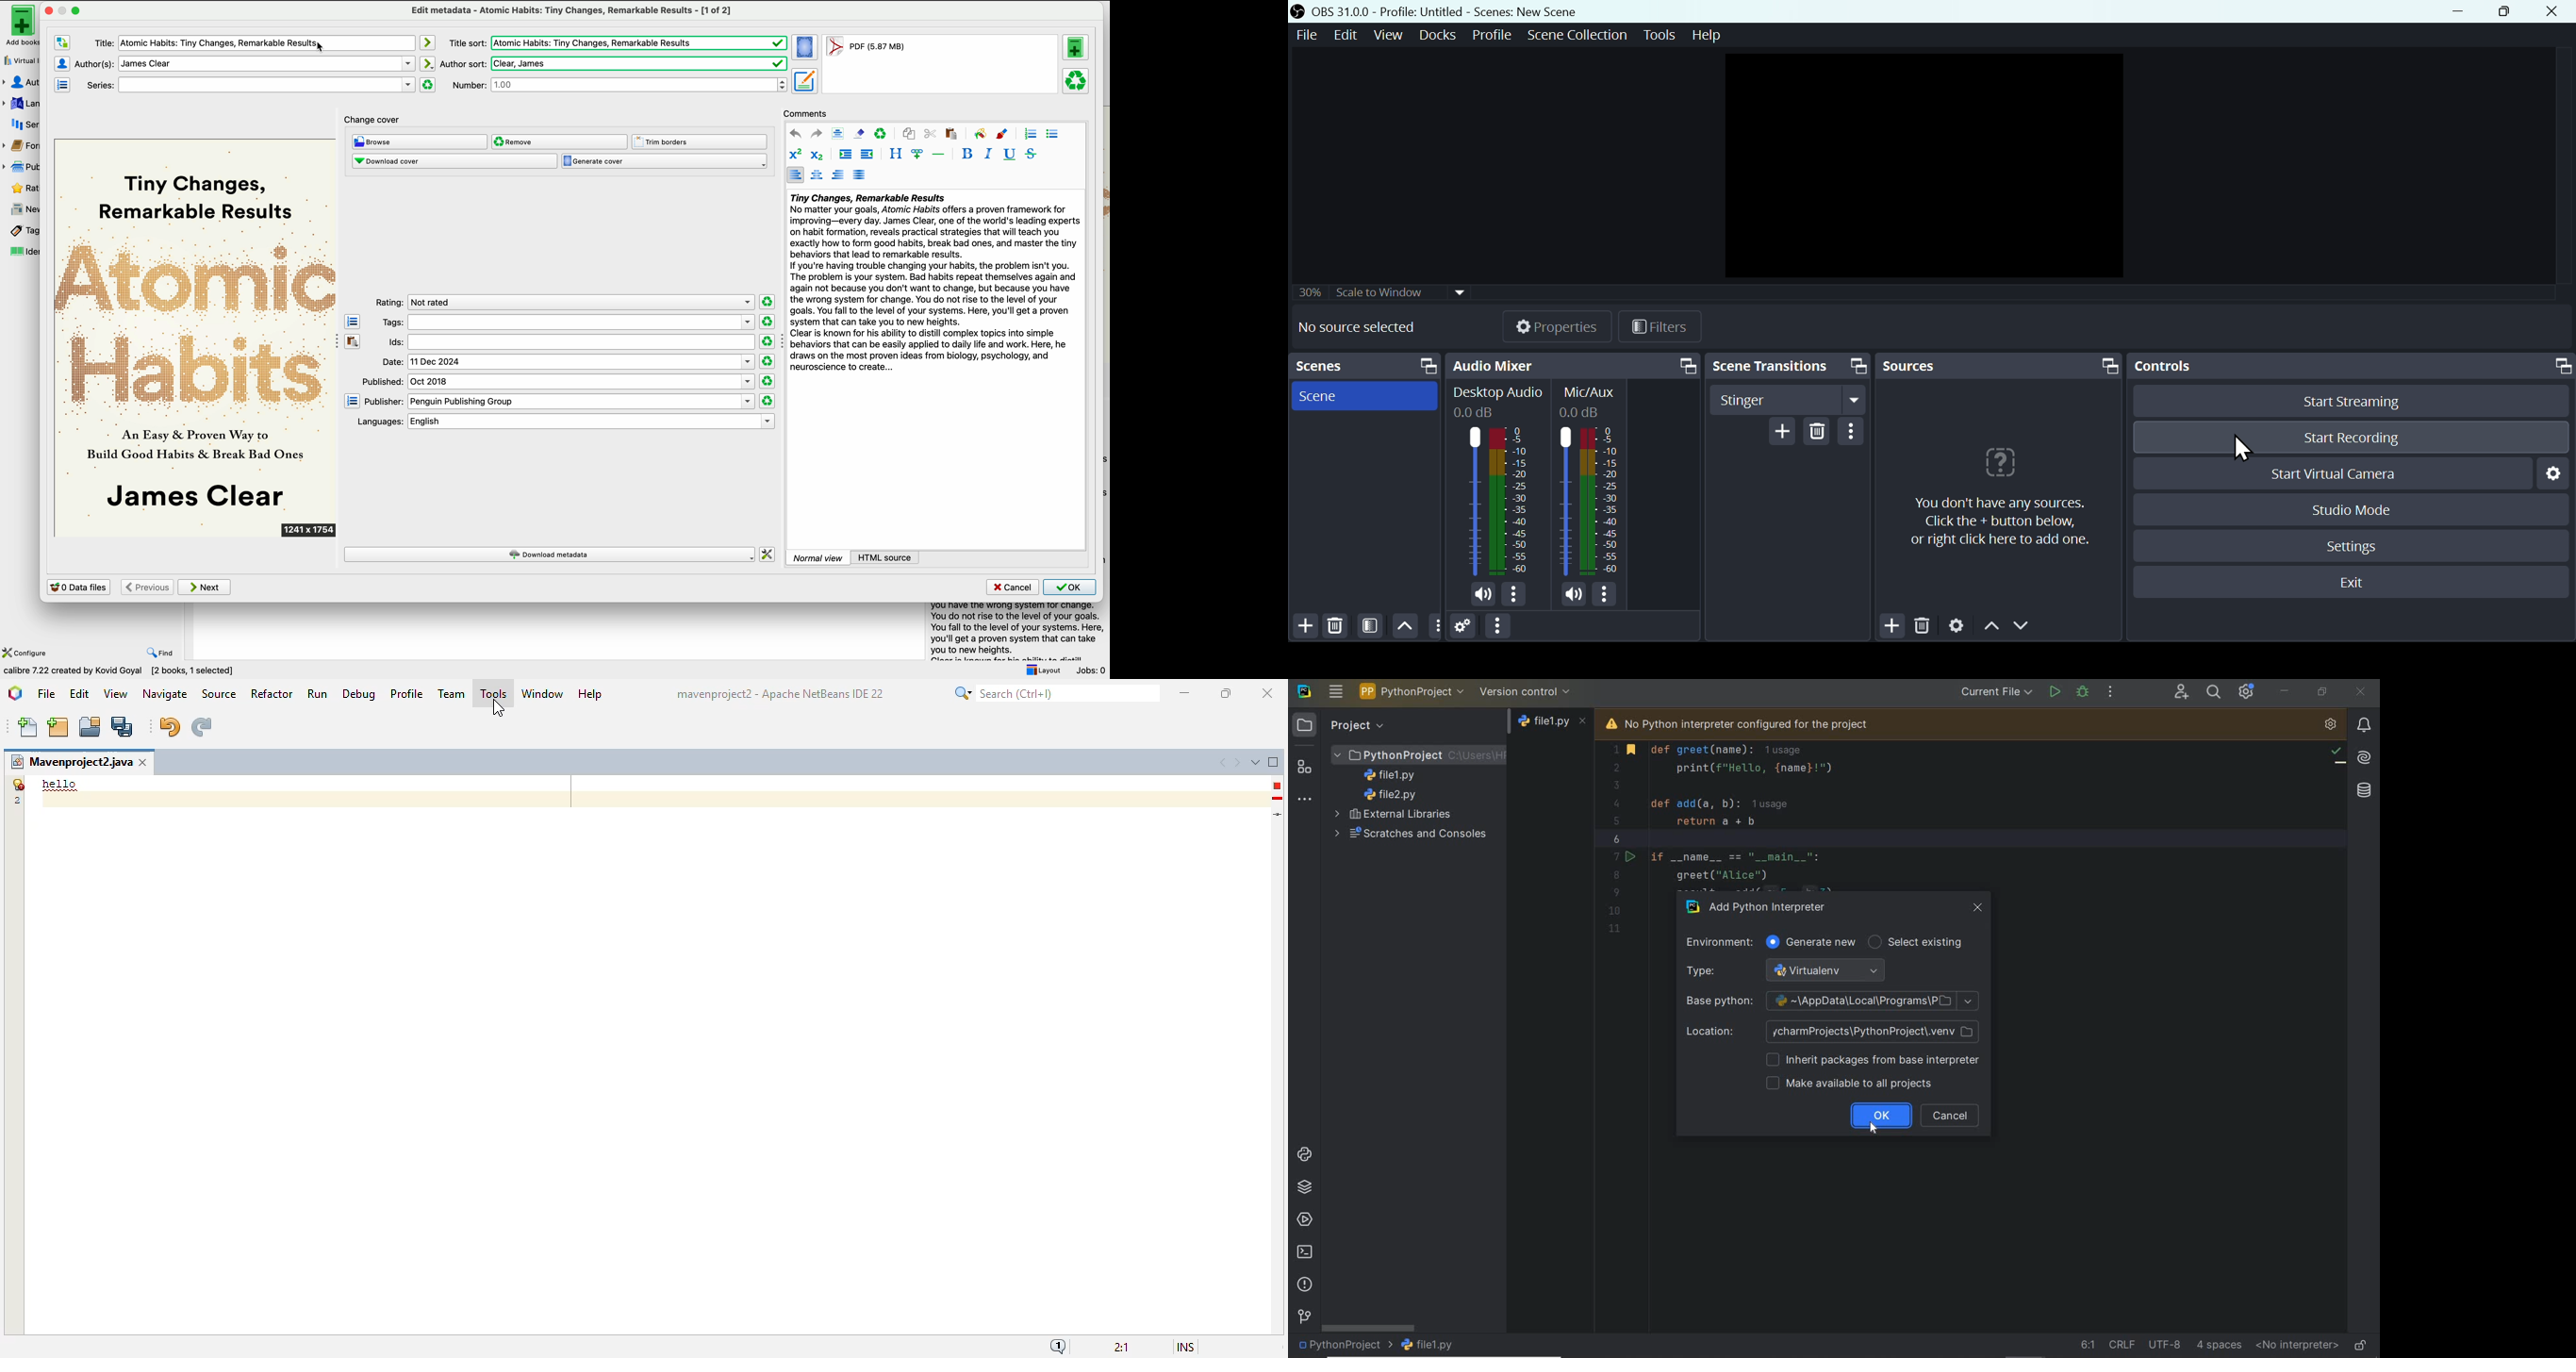  What do you see at coordinates (767, 301) in the screenshot?
I see `clear rating` at bounding box center [767, 301].